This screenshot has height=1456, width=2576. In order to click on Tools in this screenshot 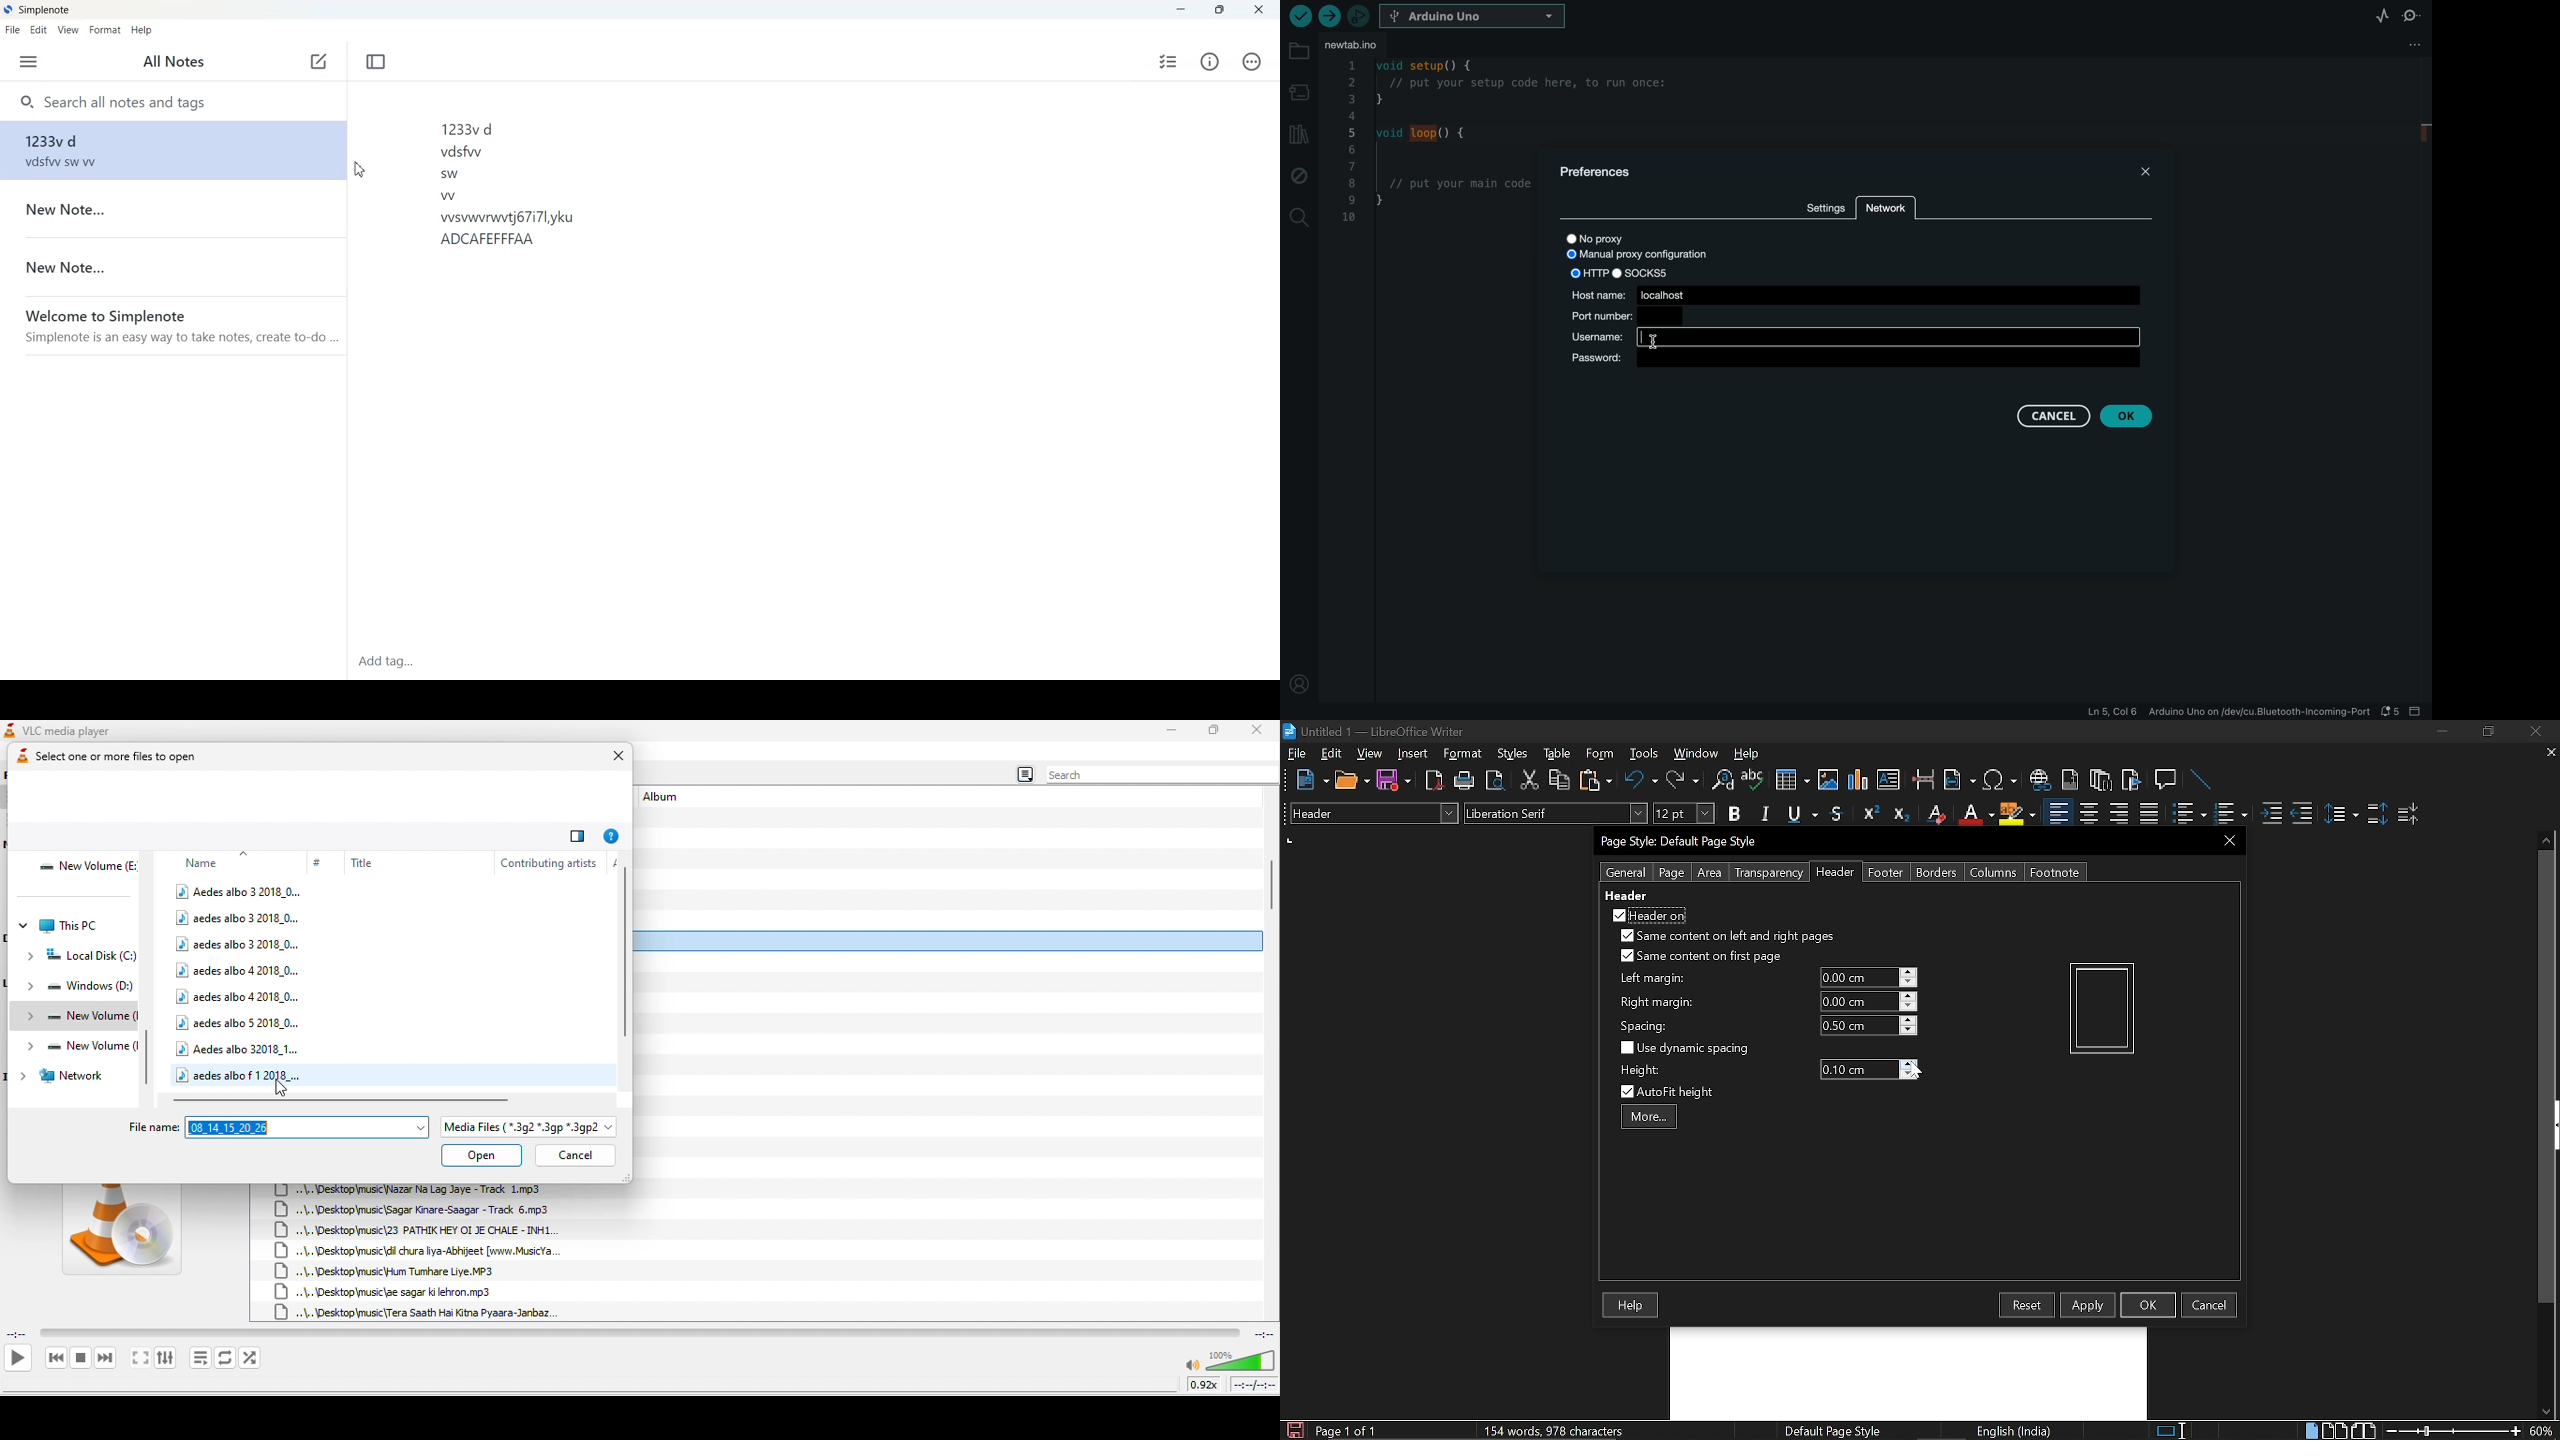, I will do `click(1644, 754)`.